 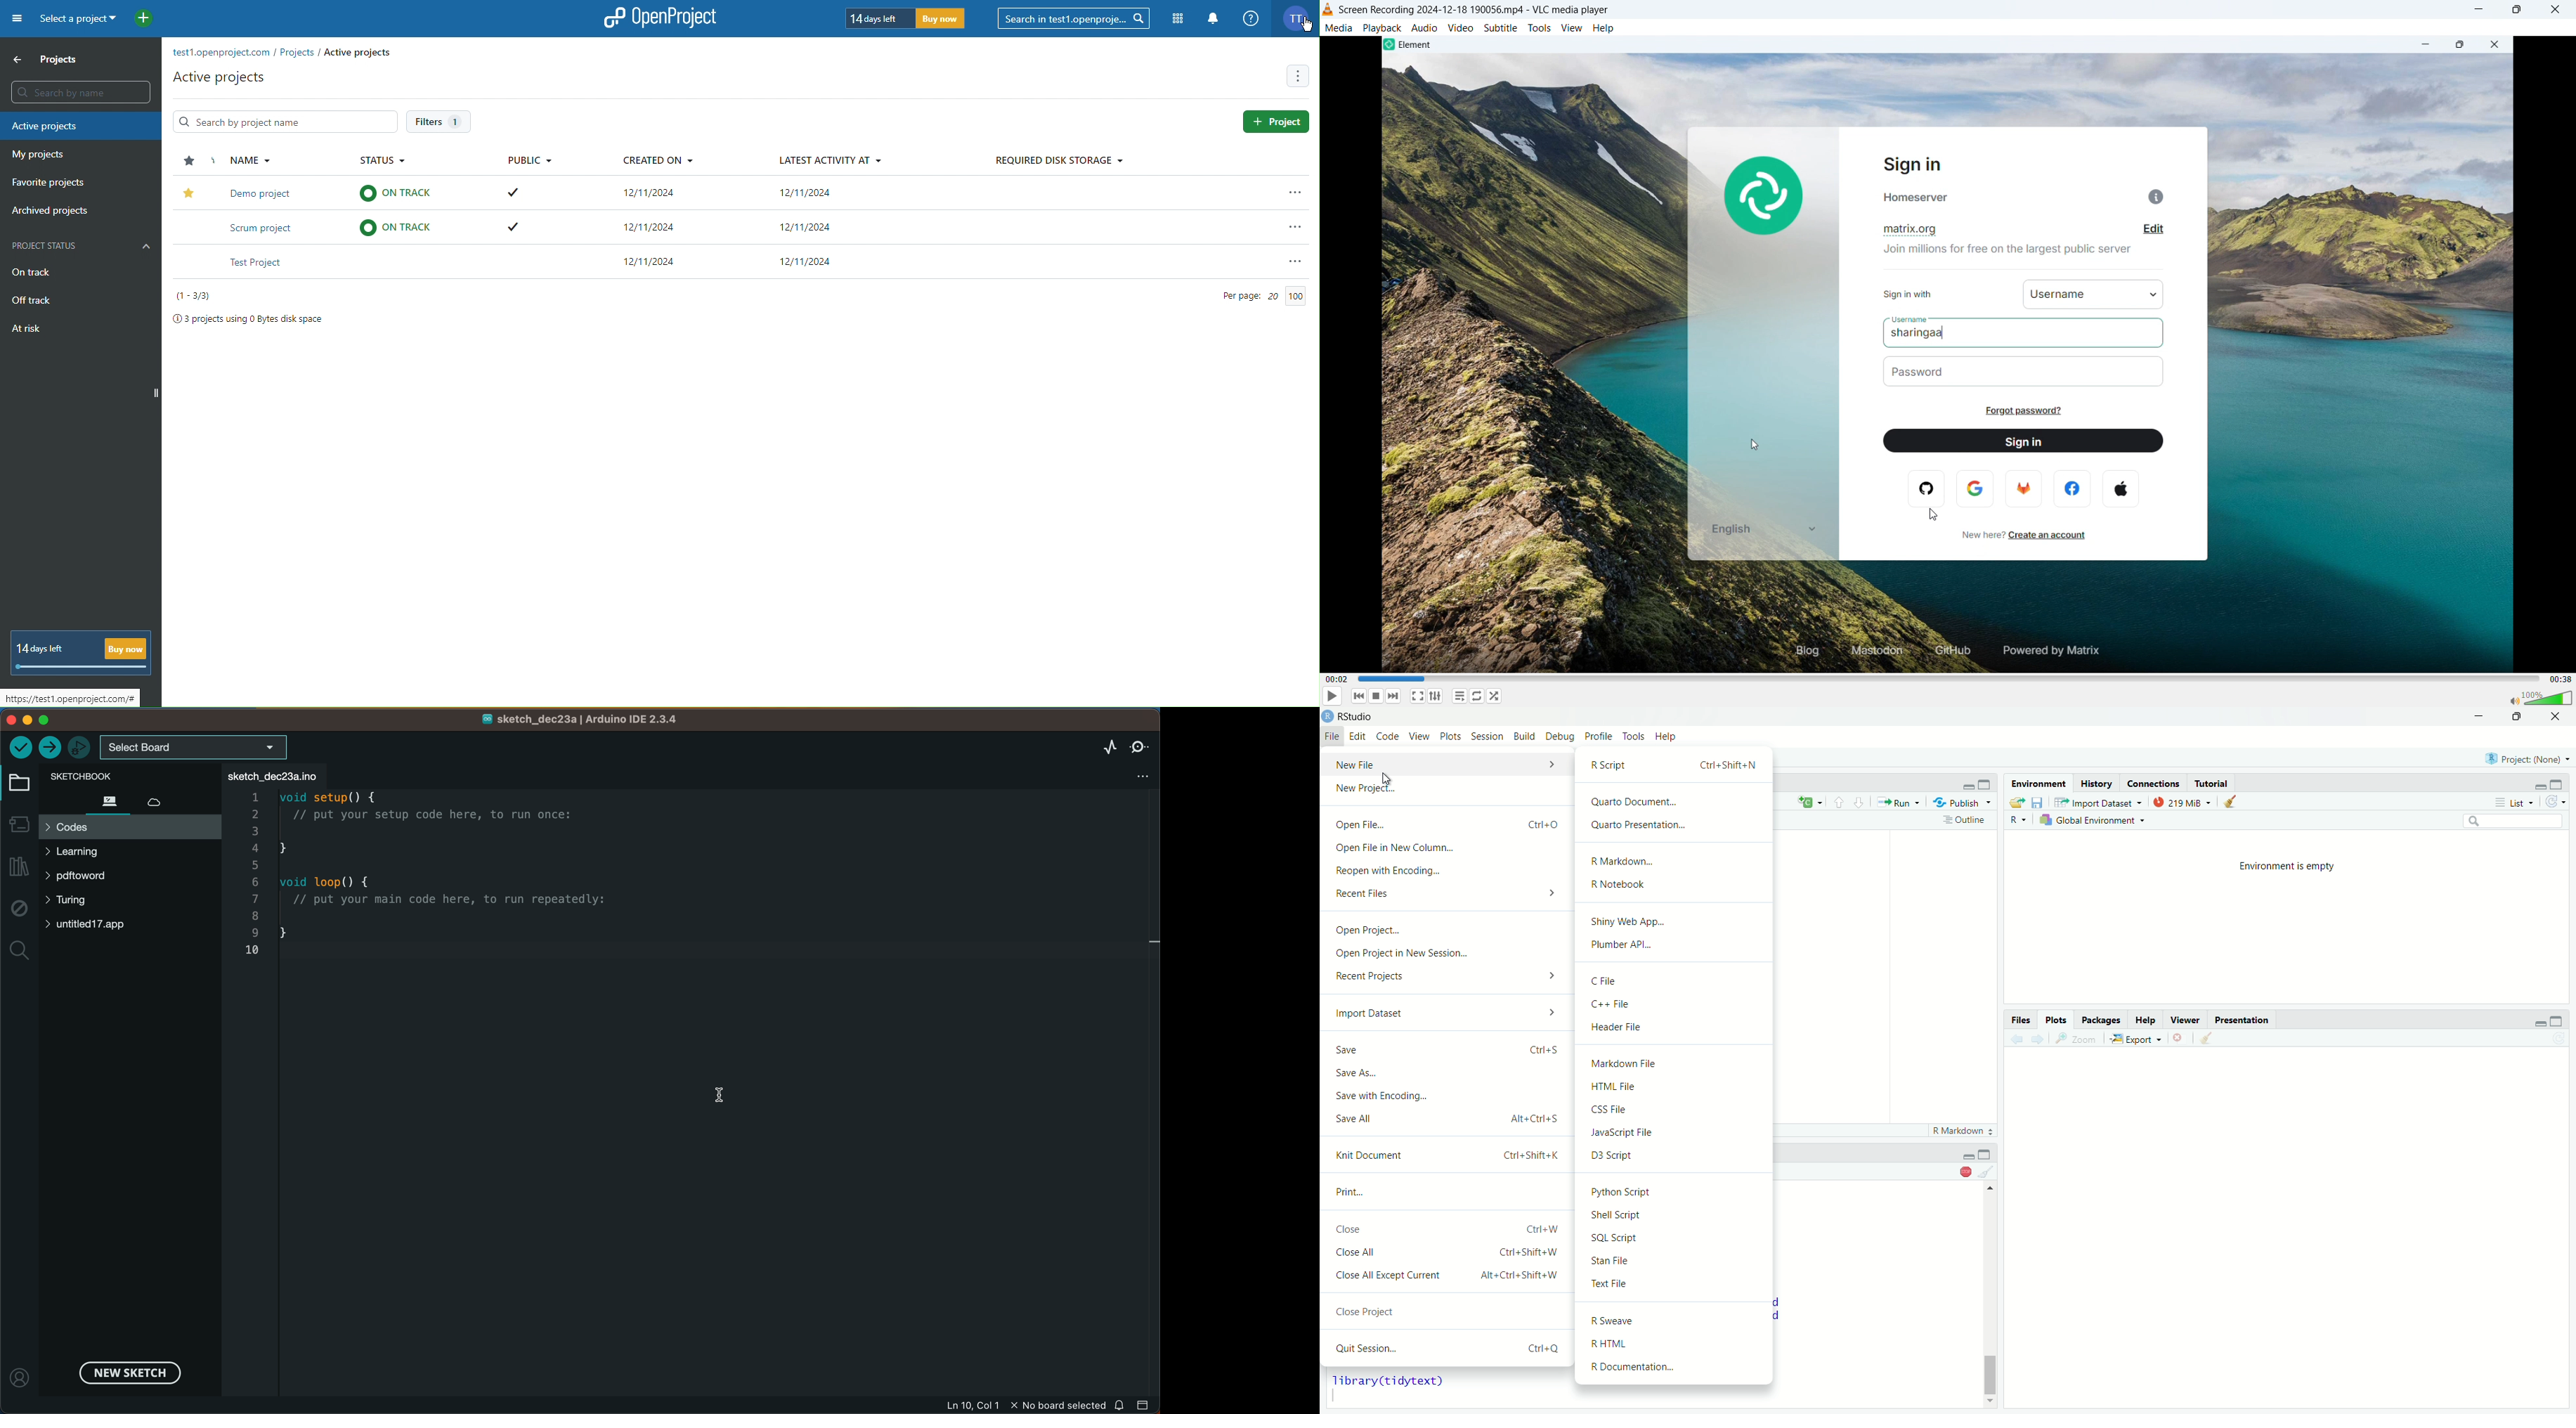 What do you see at coordinates (1446, 1189) in the screenshot?
I see `Print...` at bounding box center [1446, 1189].